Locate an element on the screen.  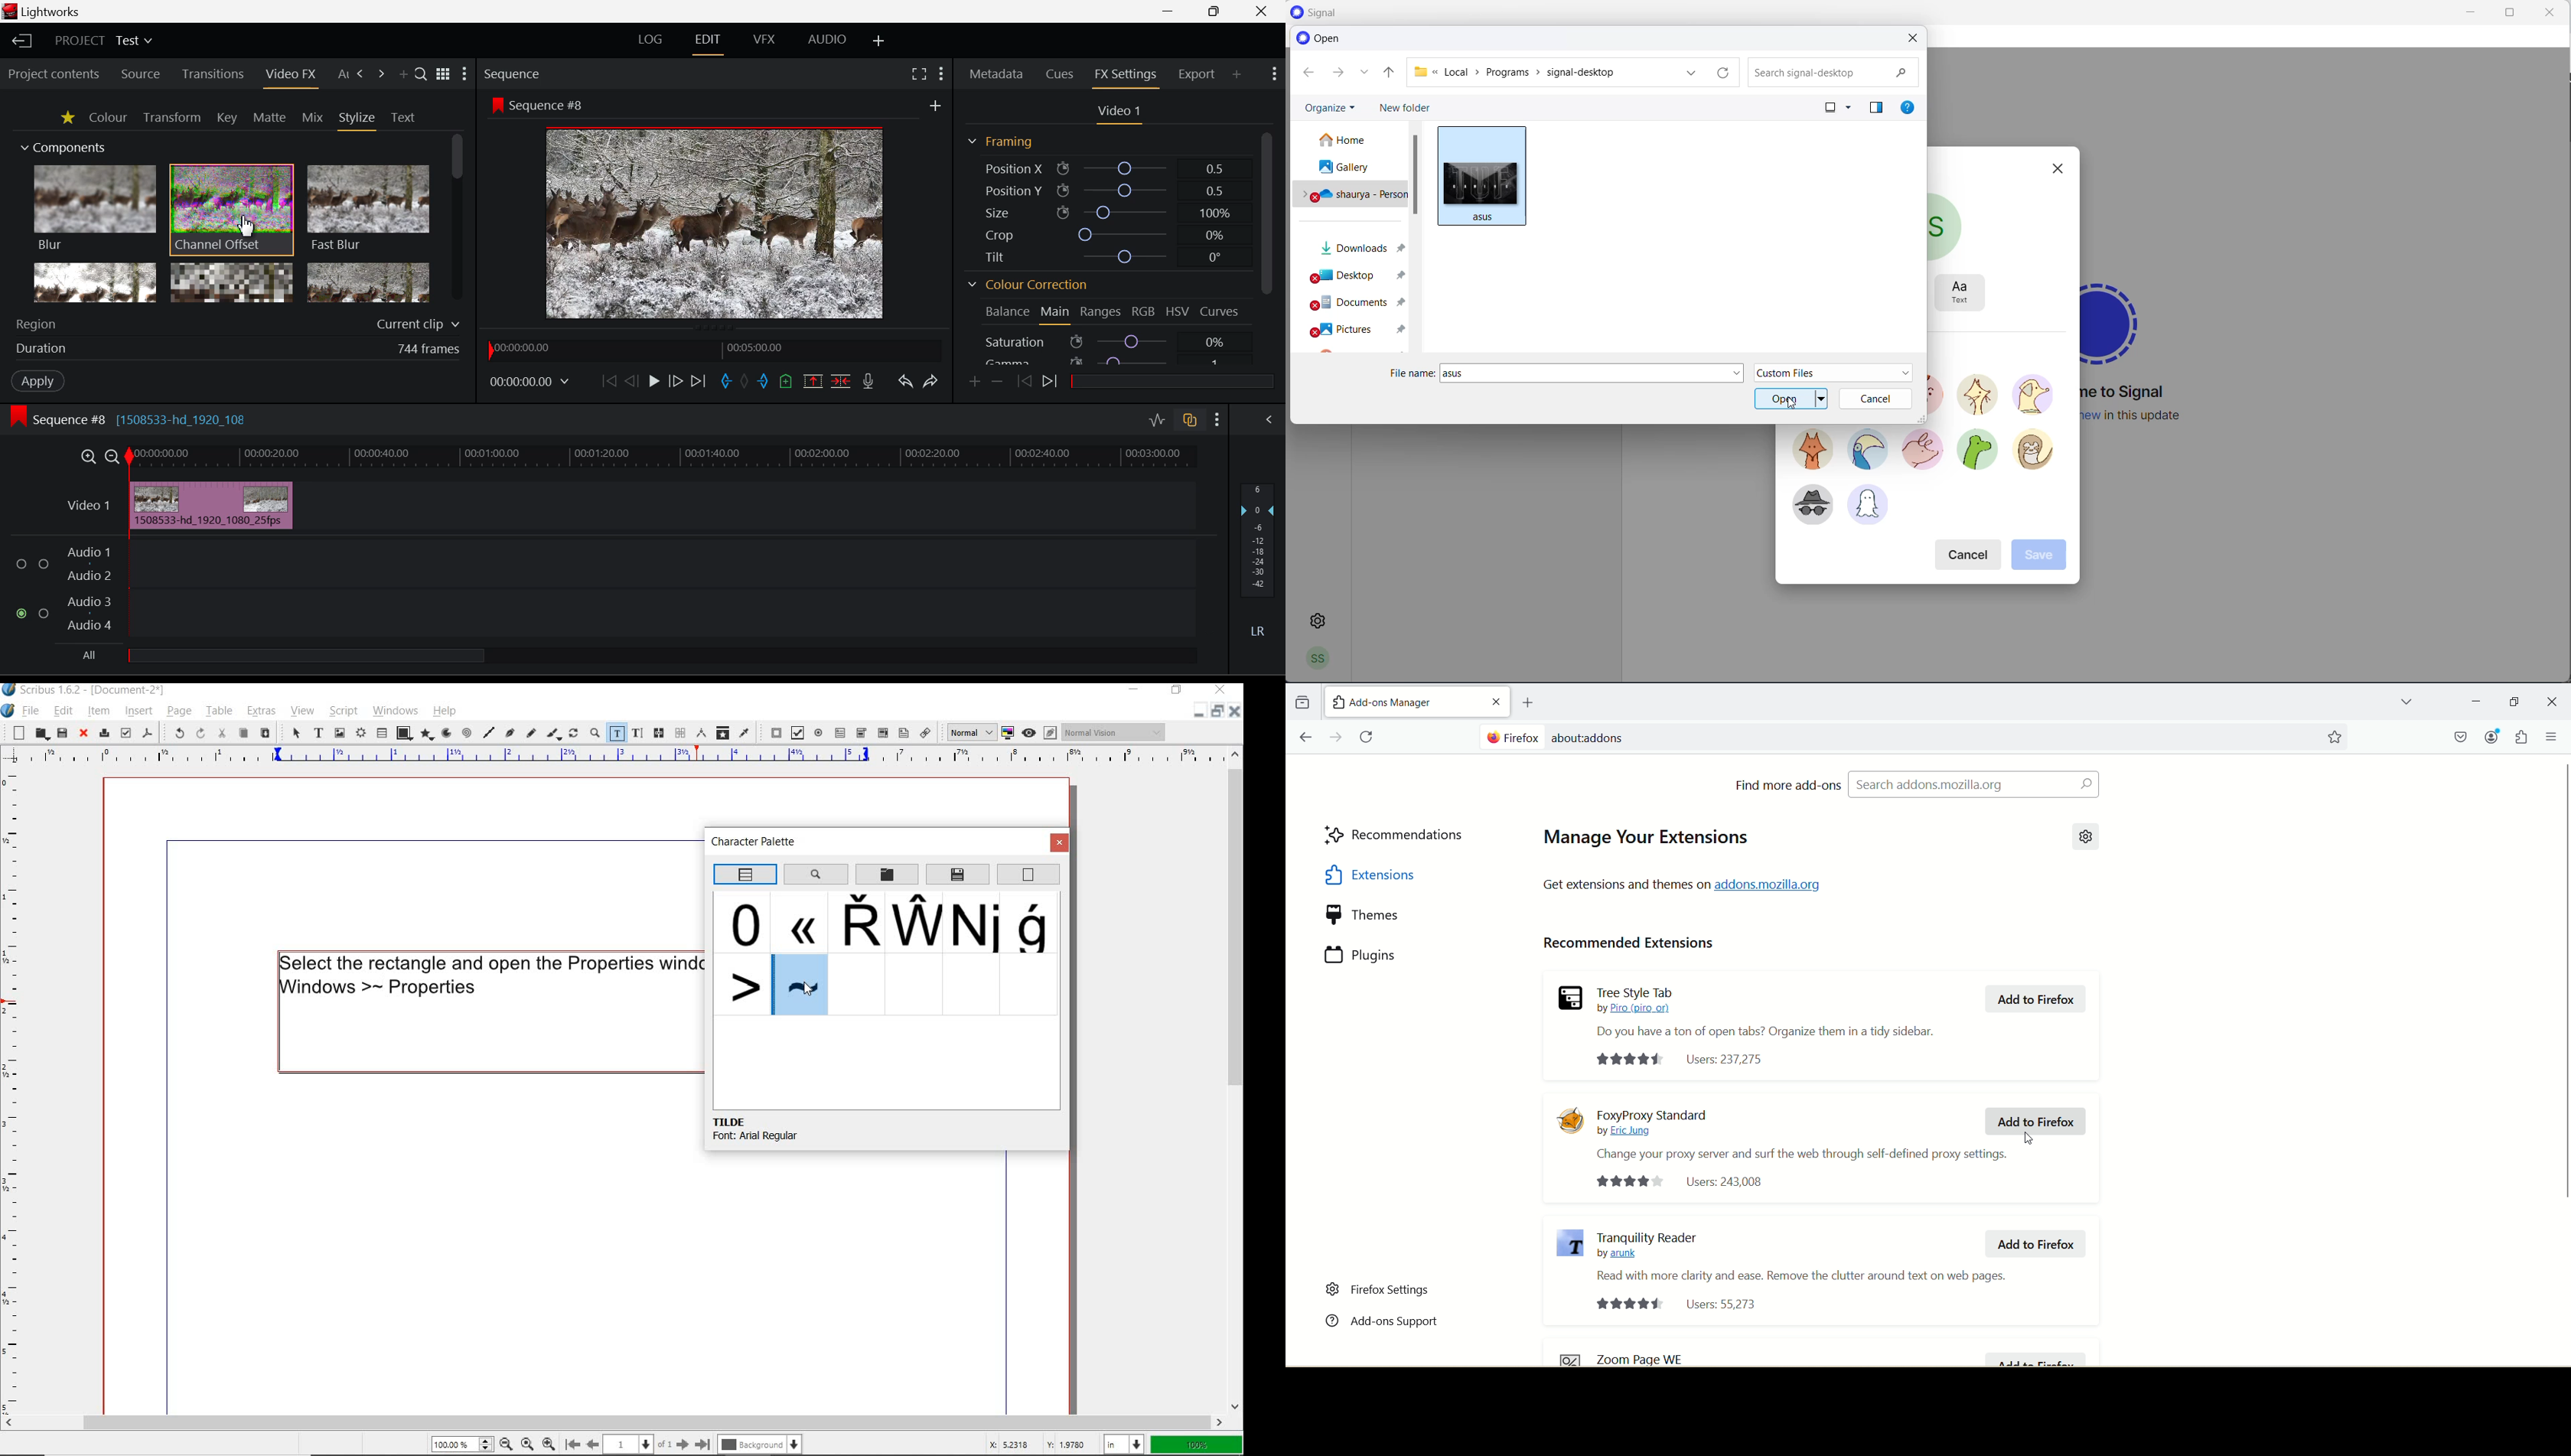
Settings is located at coordinates (2088, 836).